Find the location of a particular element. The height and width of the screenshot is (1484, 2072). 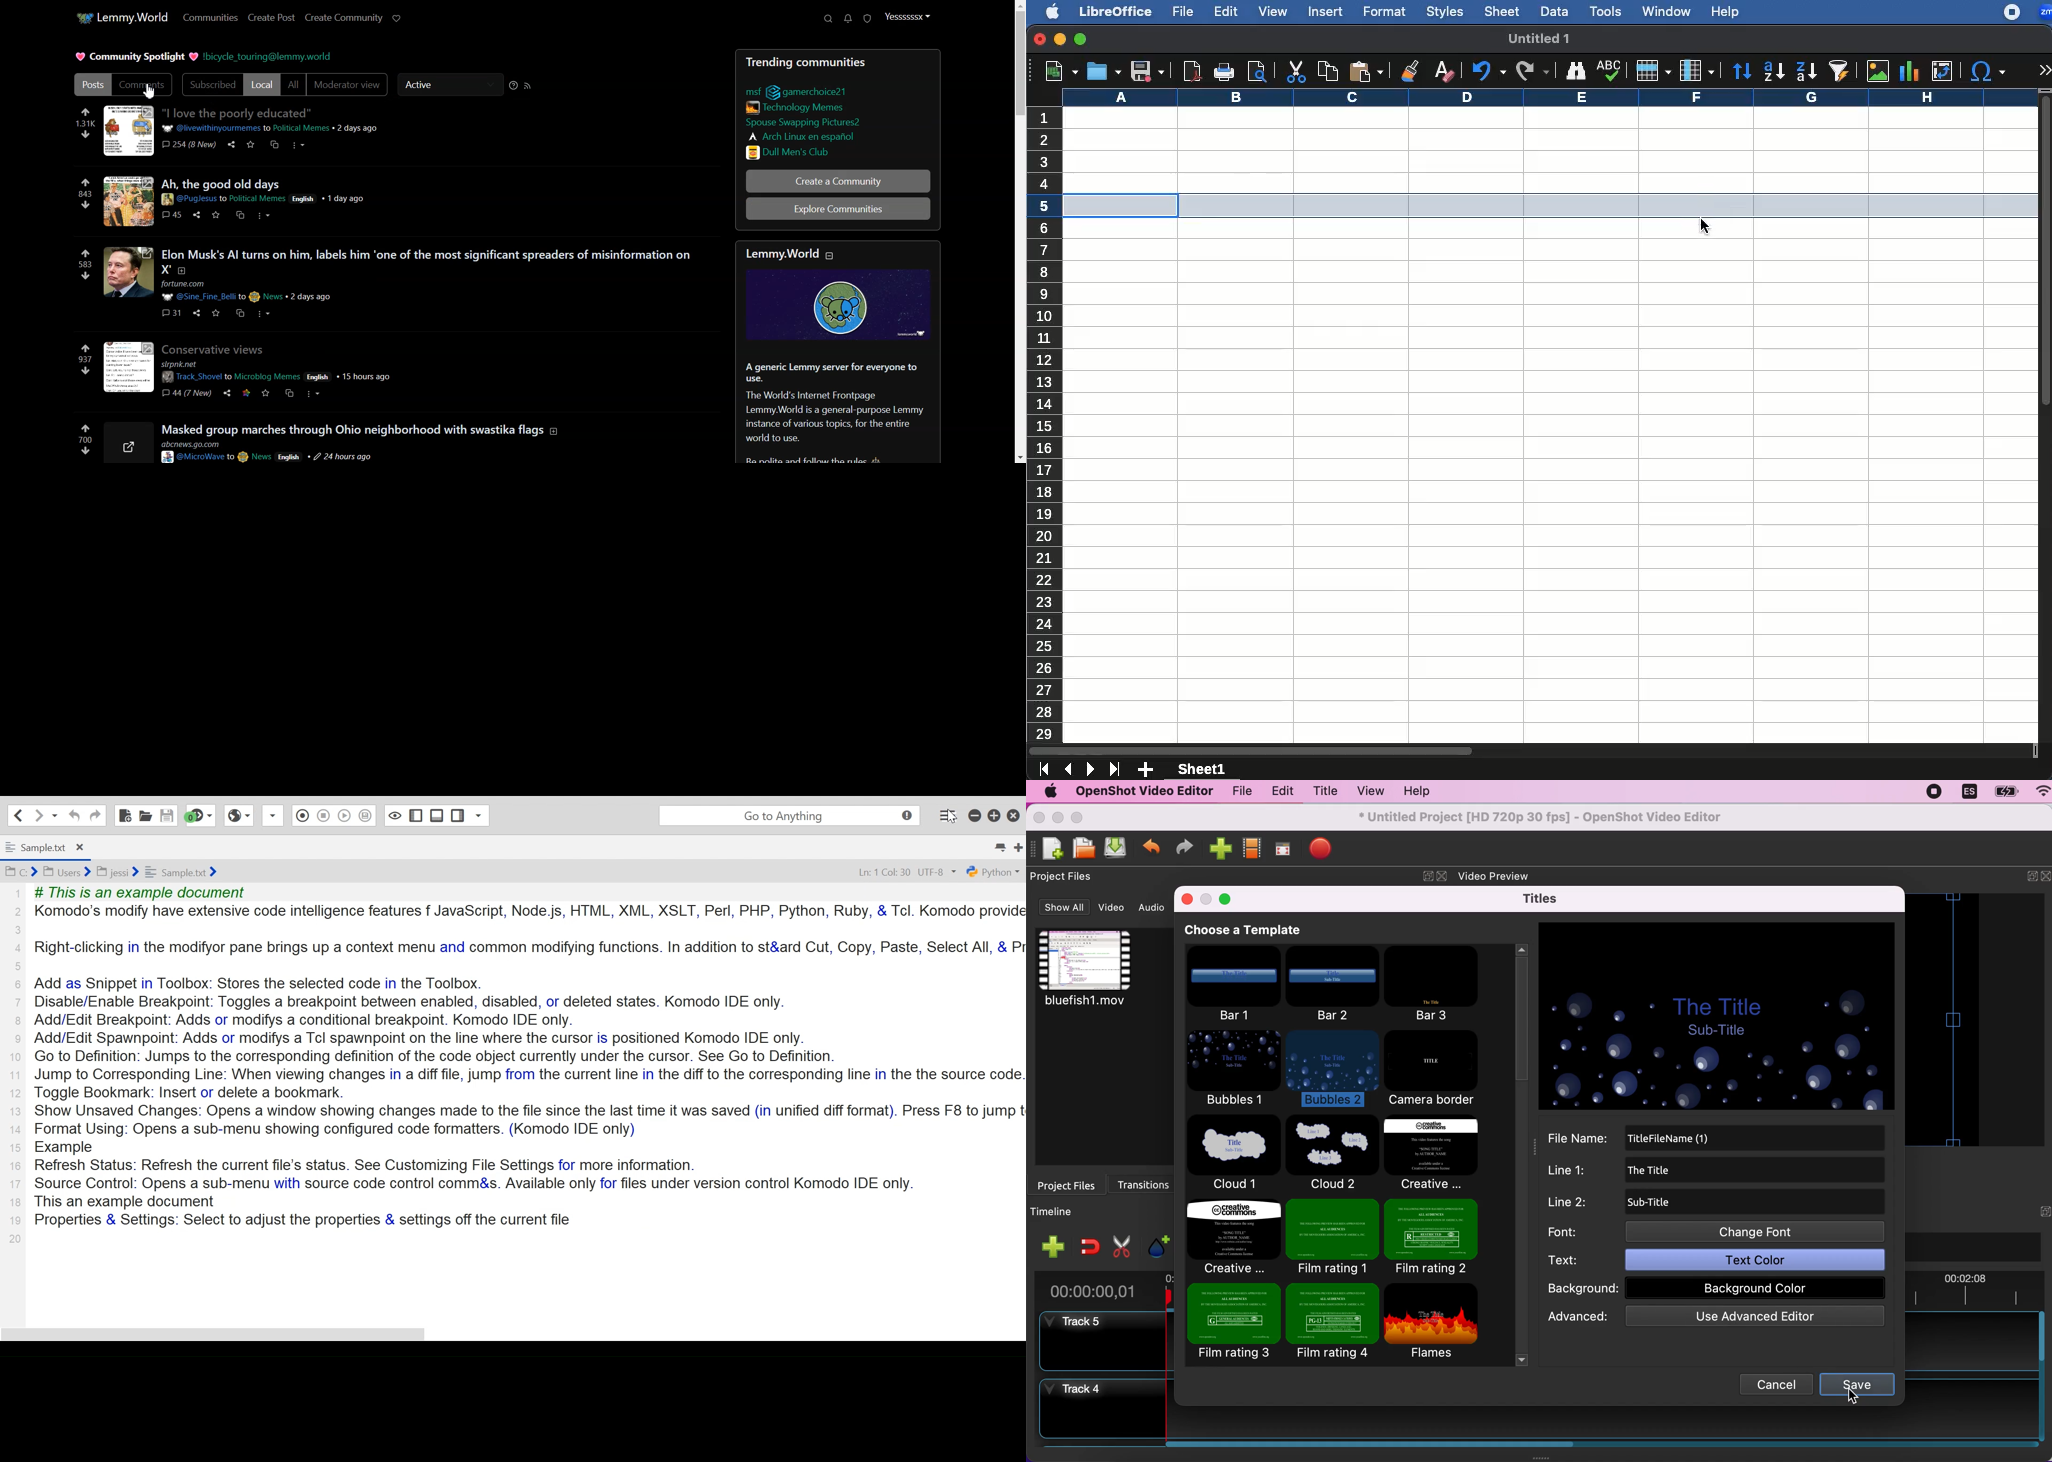

LInks is located at coordinates (798, 106).